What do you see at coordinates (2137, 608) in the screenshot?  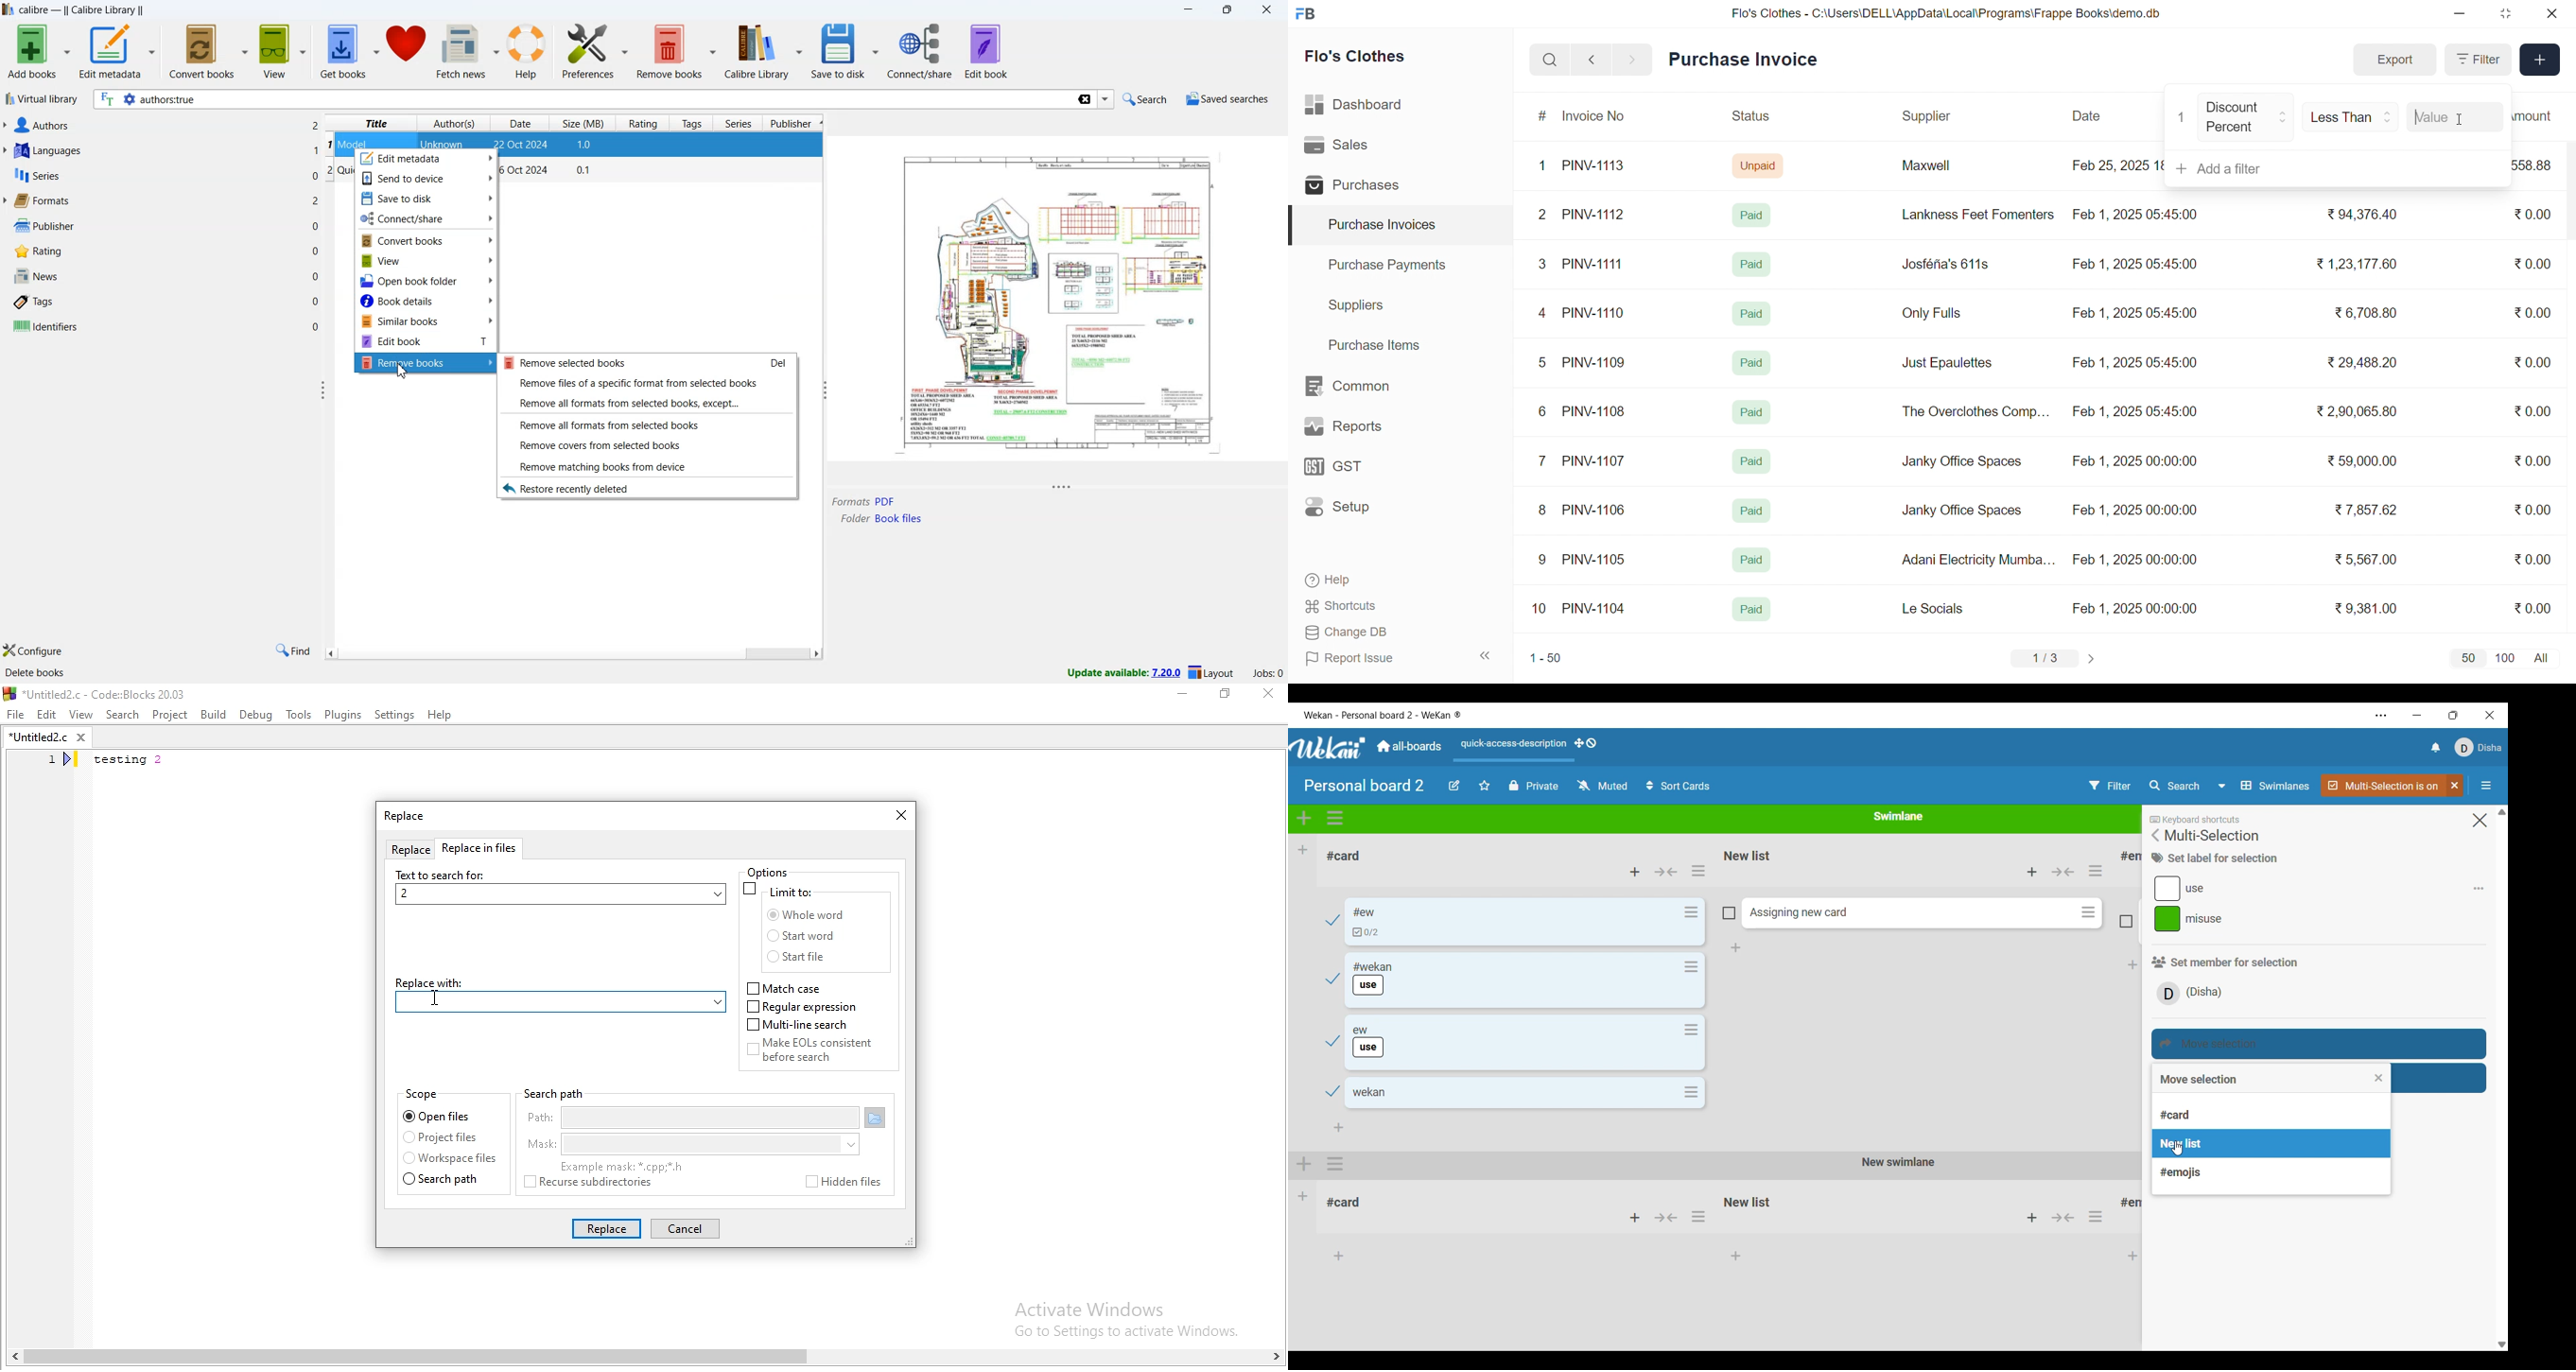 I see `Feb 1, 2025 00:00:00` at bounding box center [2137, 608].